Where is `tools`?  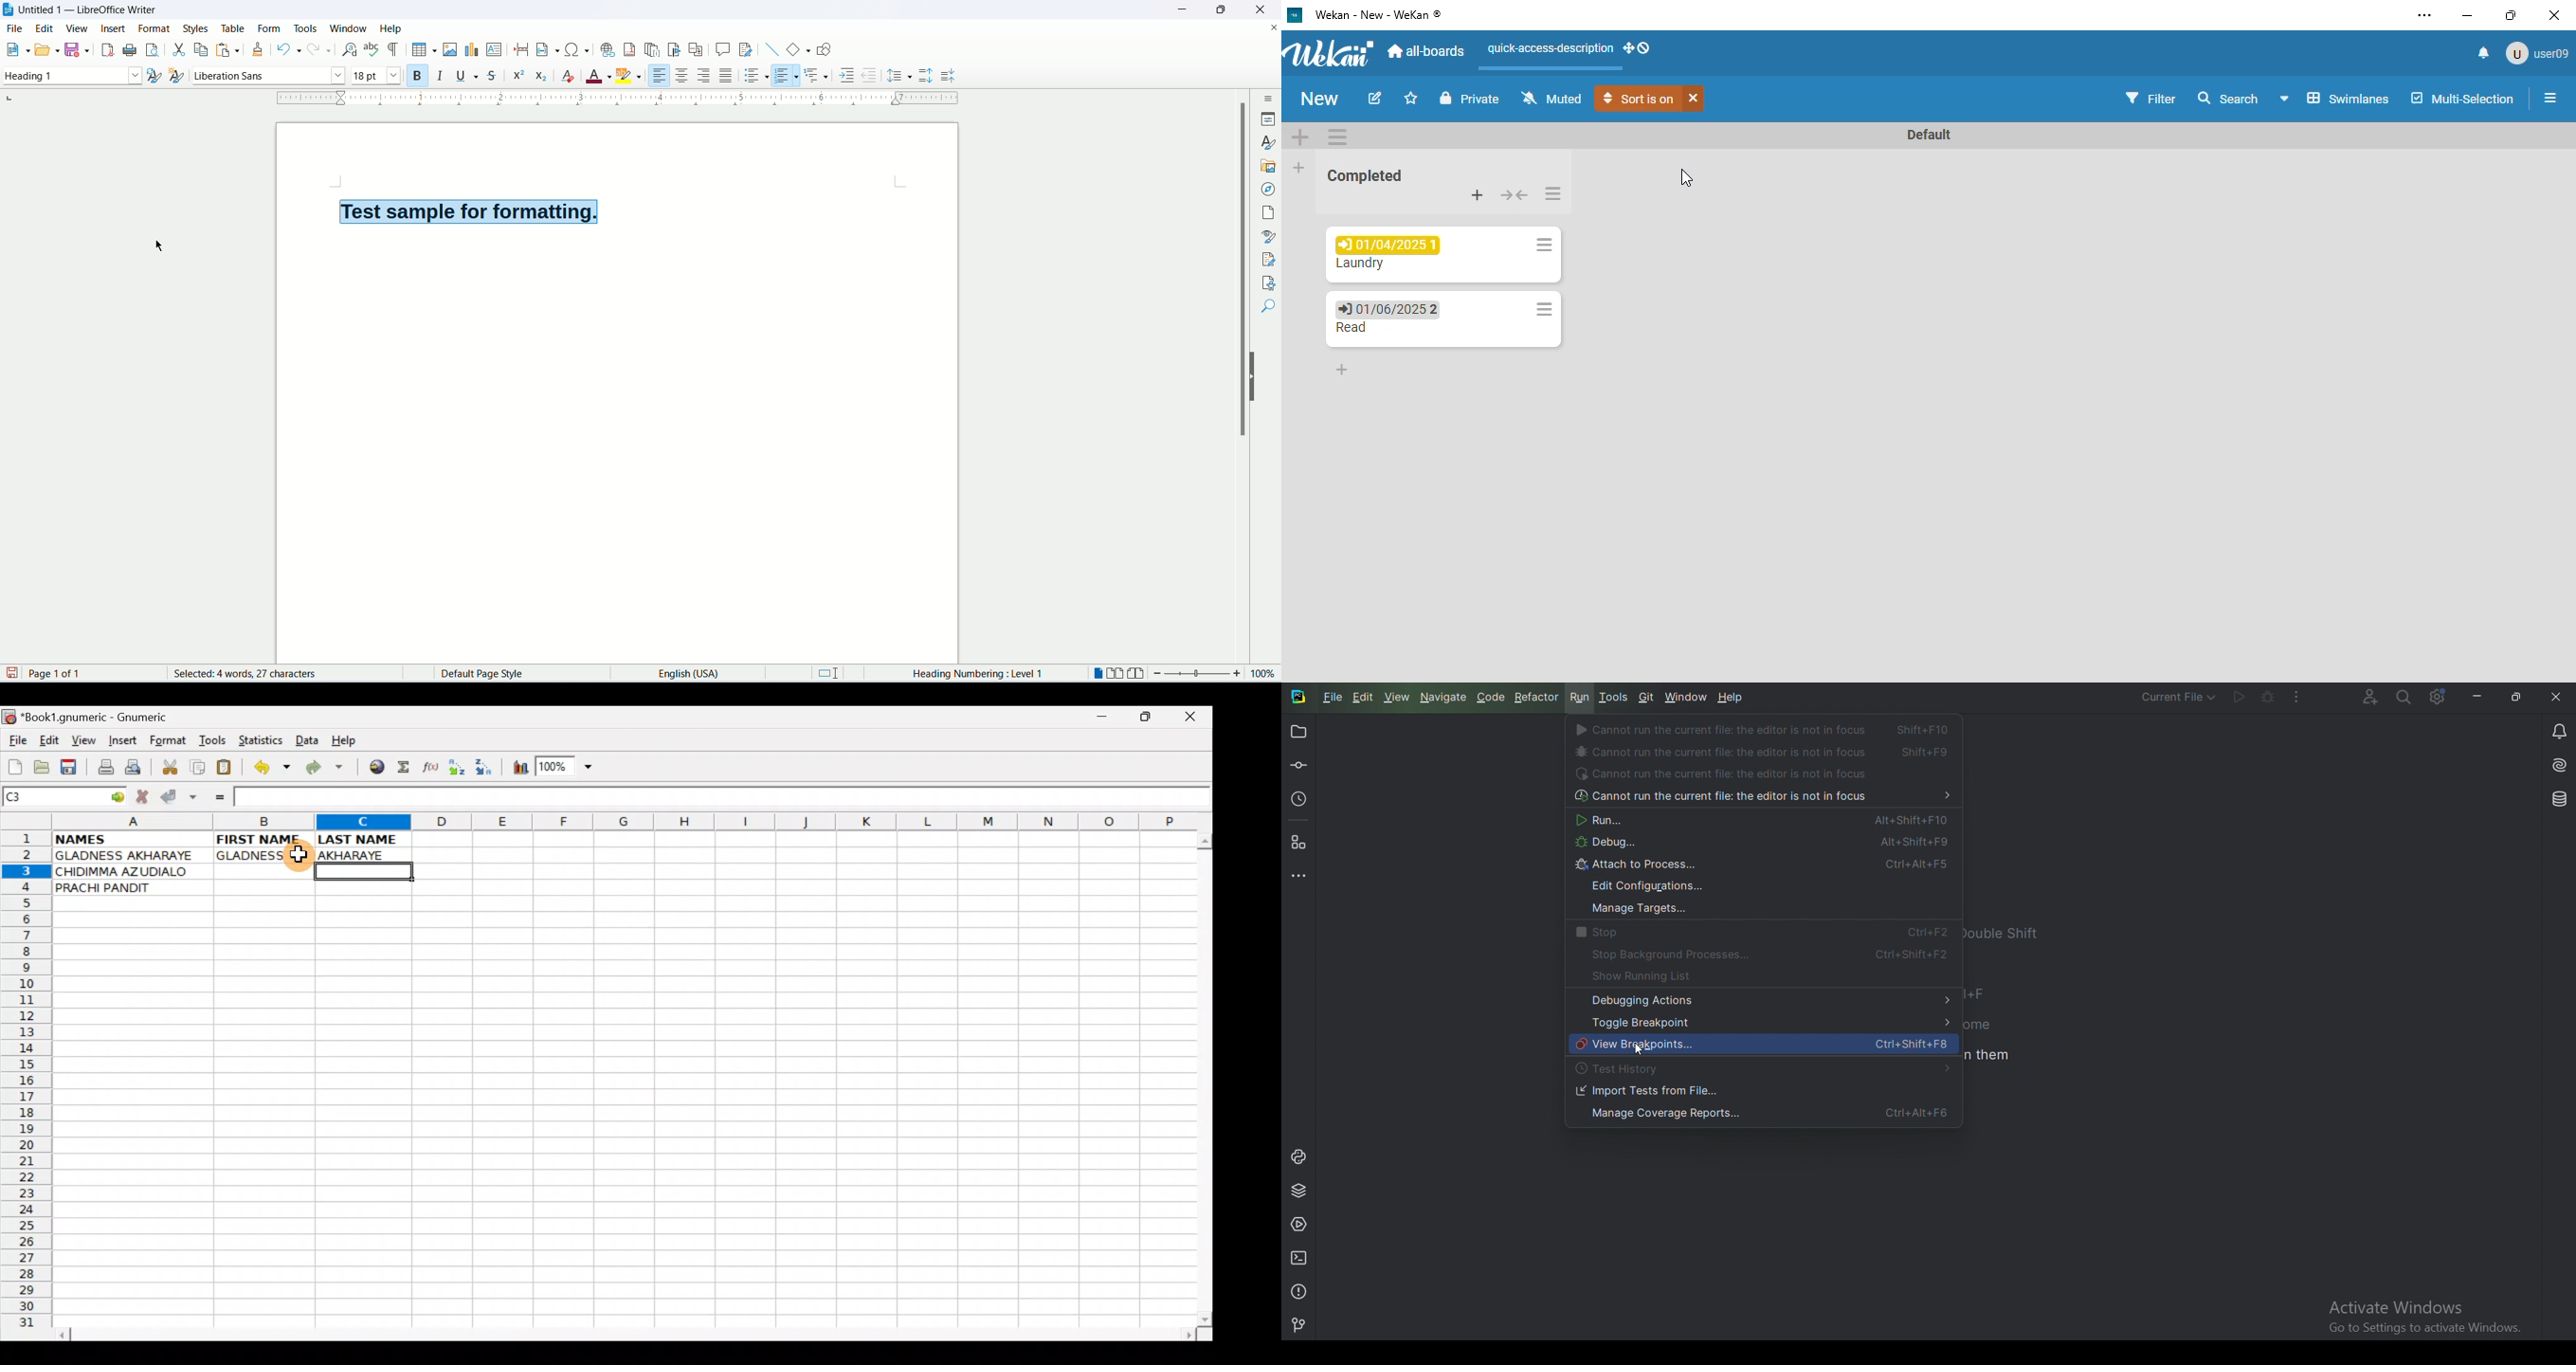
tools is located at coordinates (306, 26).